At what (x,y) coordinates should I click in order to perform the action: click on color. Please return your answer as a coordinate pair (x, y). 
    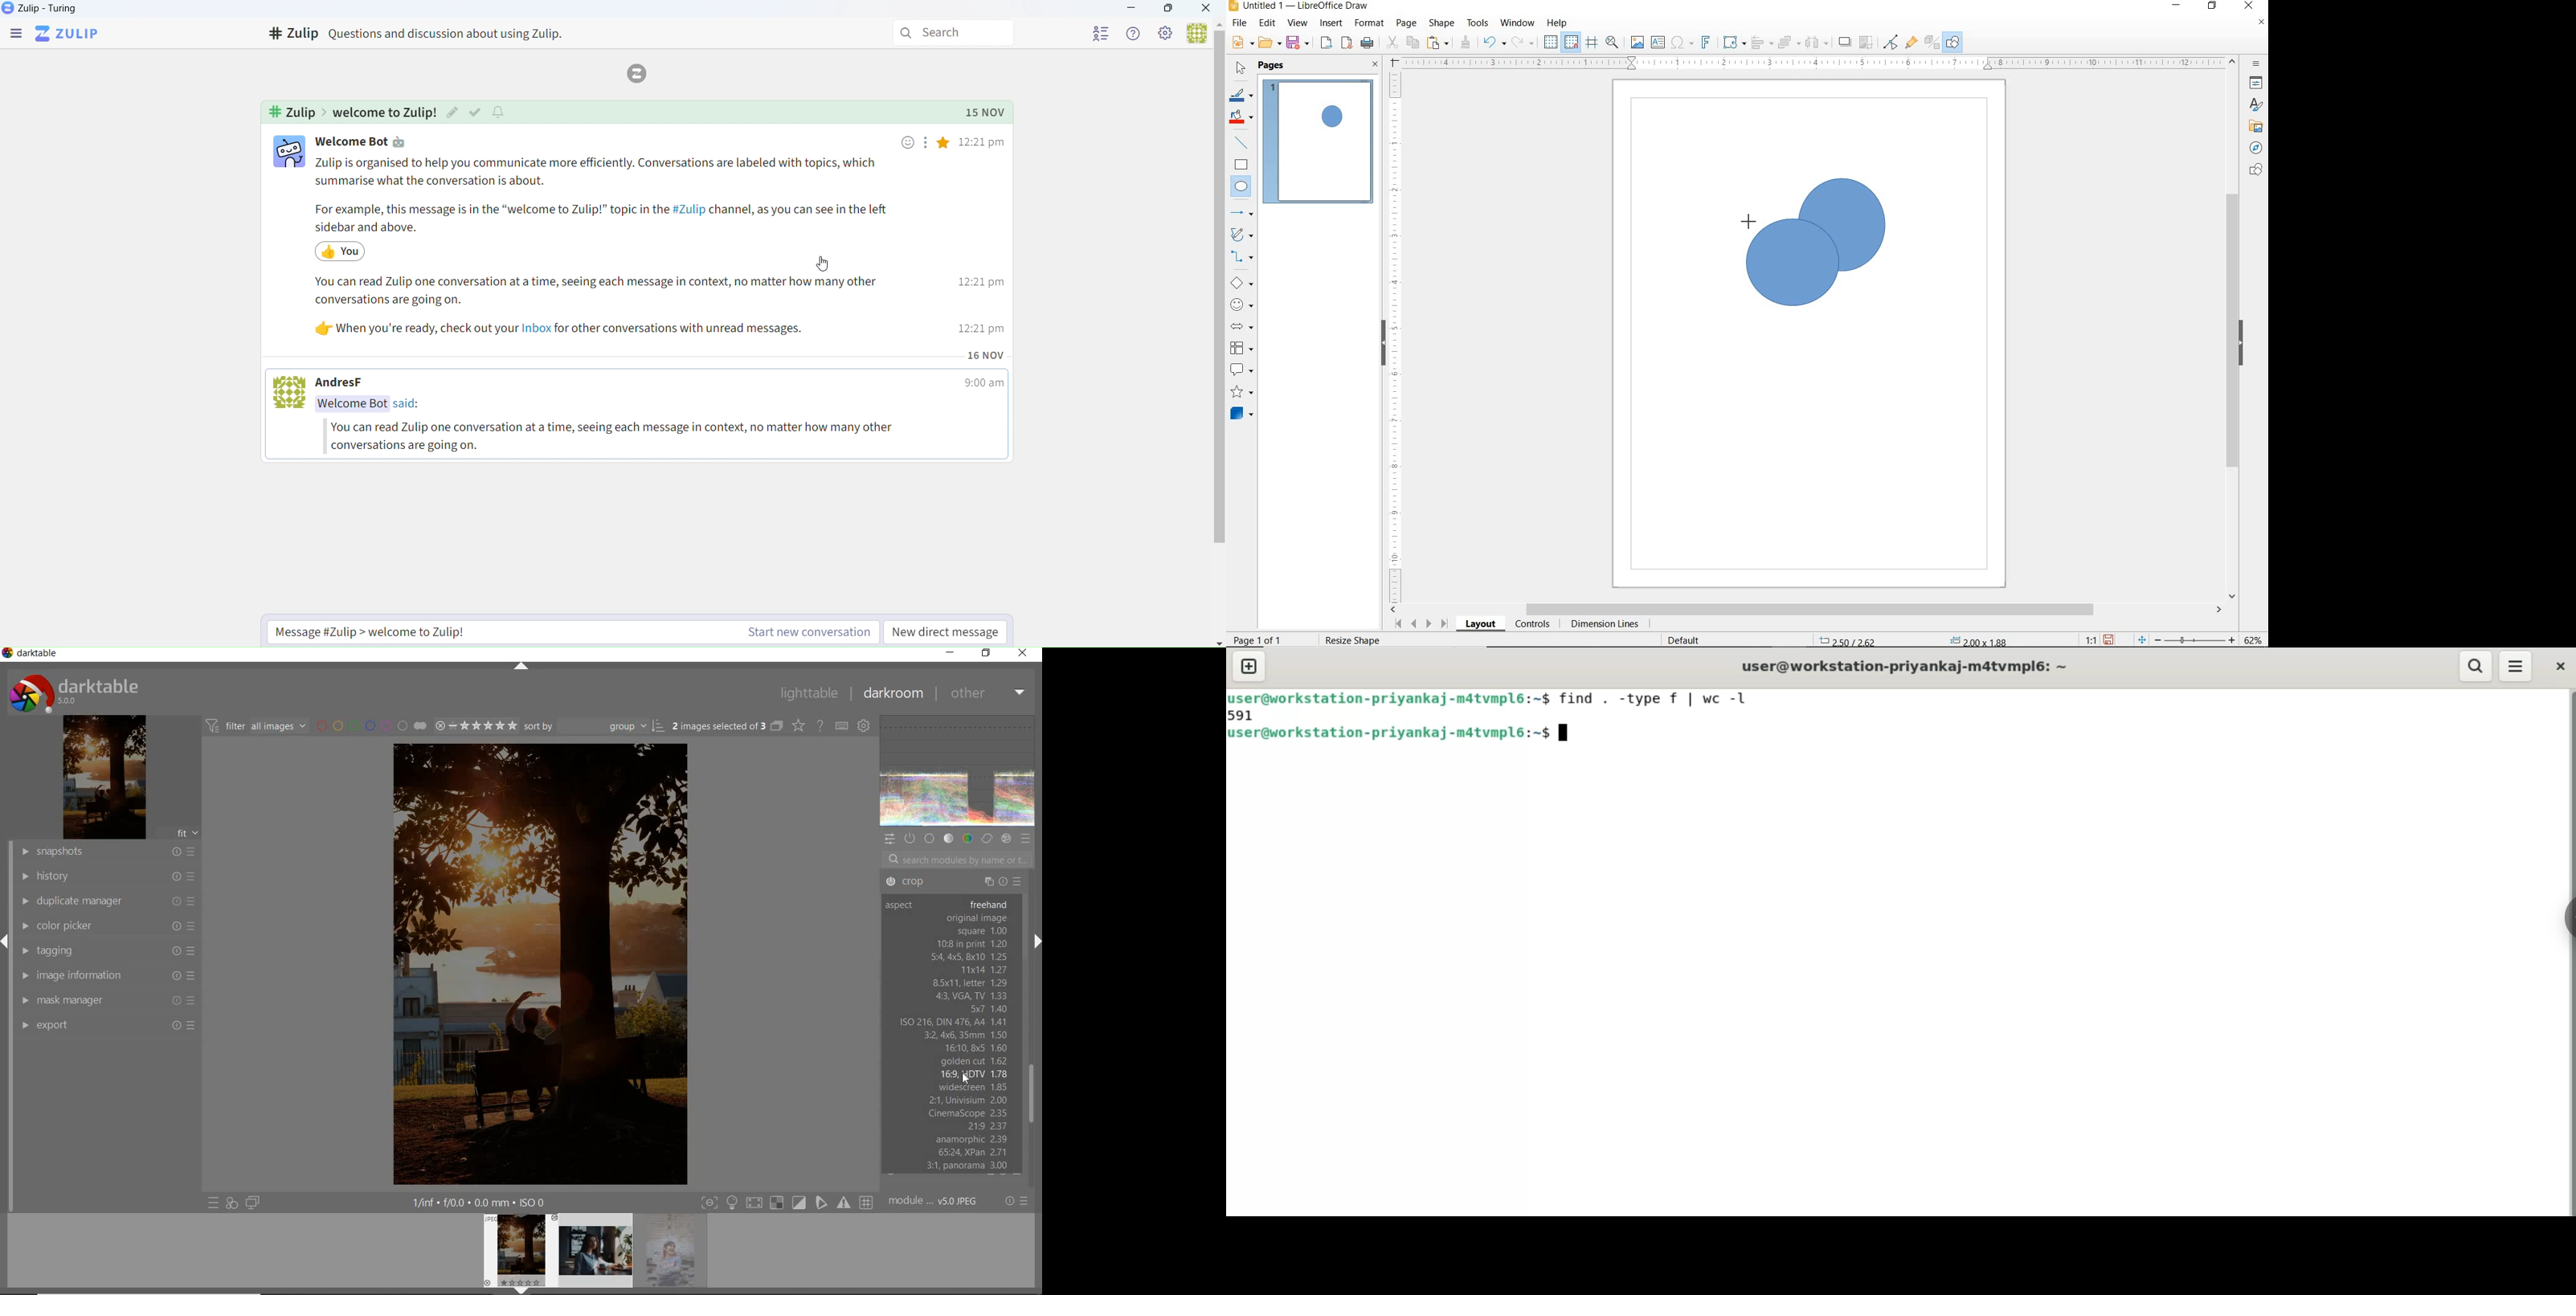
    Looking at the image, I should click on (967, 839).